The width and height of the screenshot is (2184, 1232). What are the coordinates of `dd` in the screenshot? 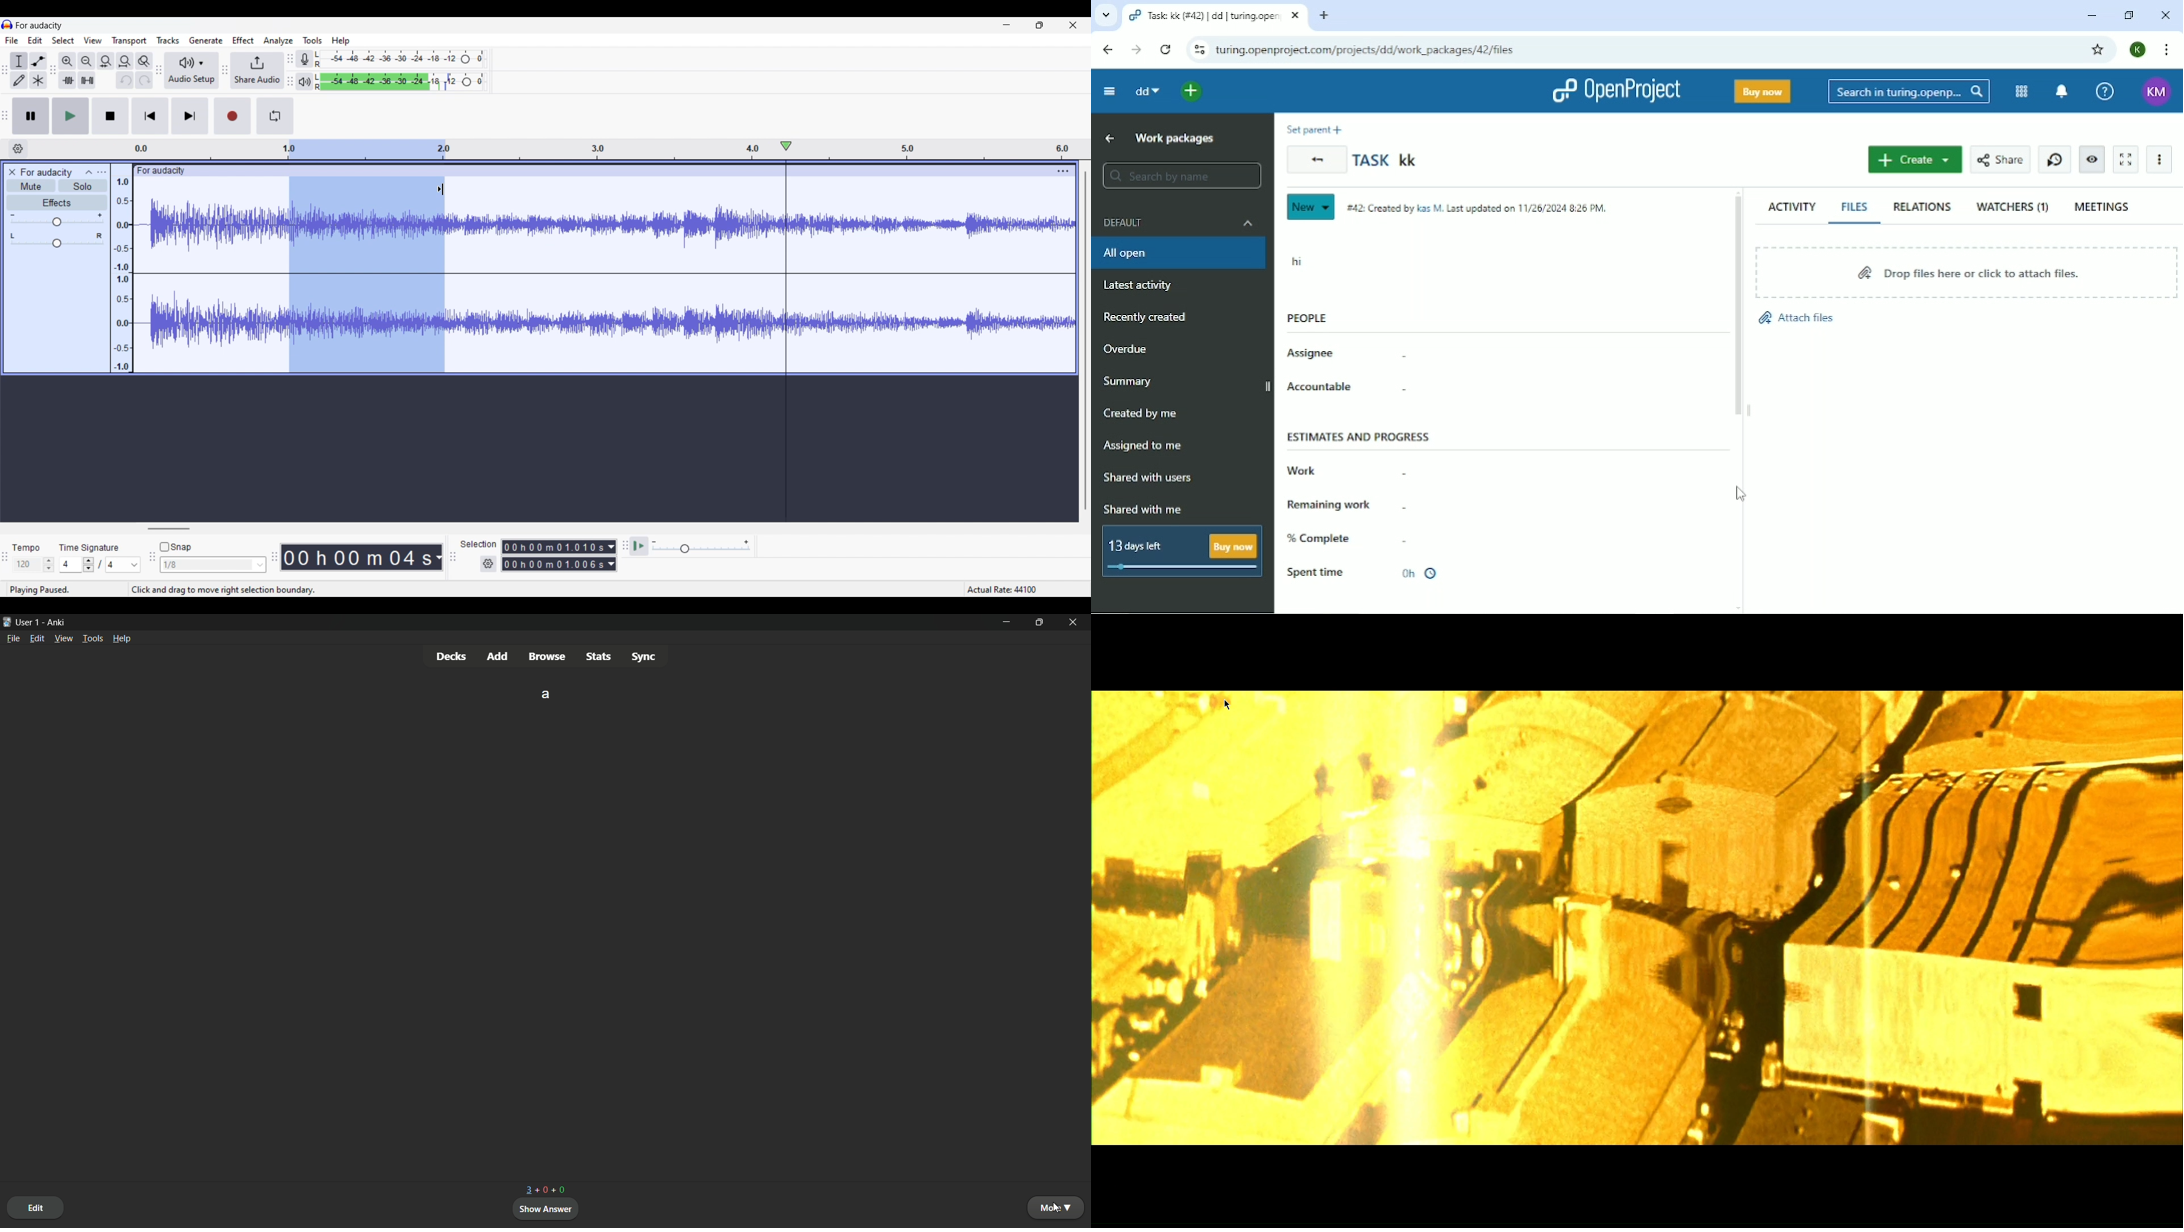 It's located at (1150, 92).